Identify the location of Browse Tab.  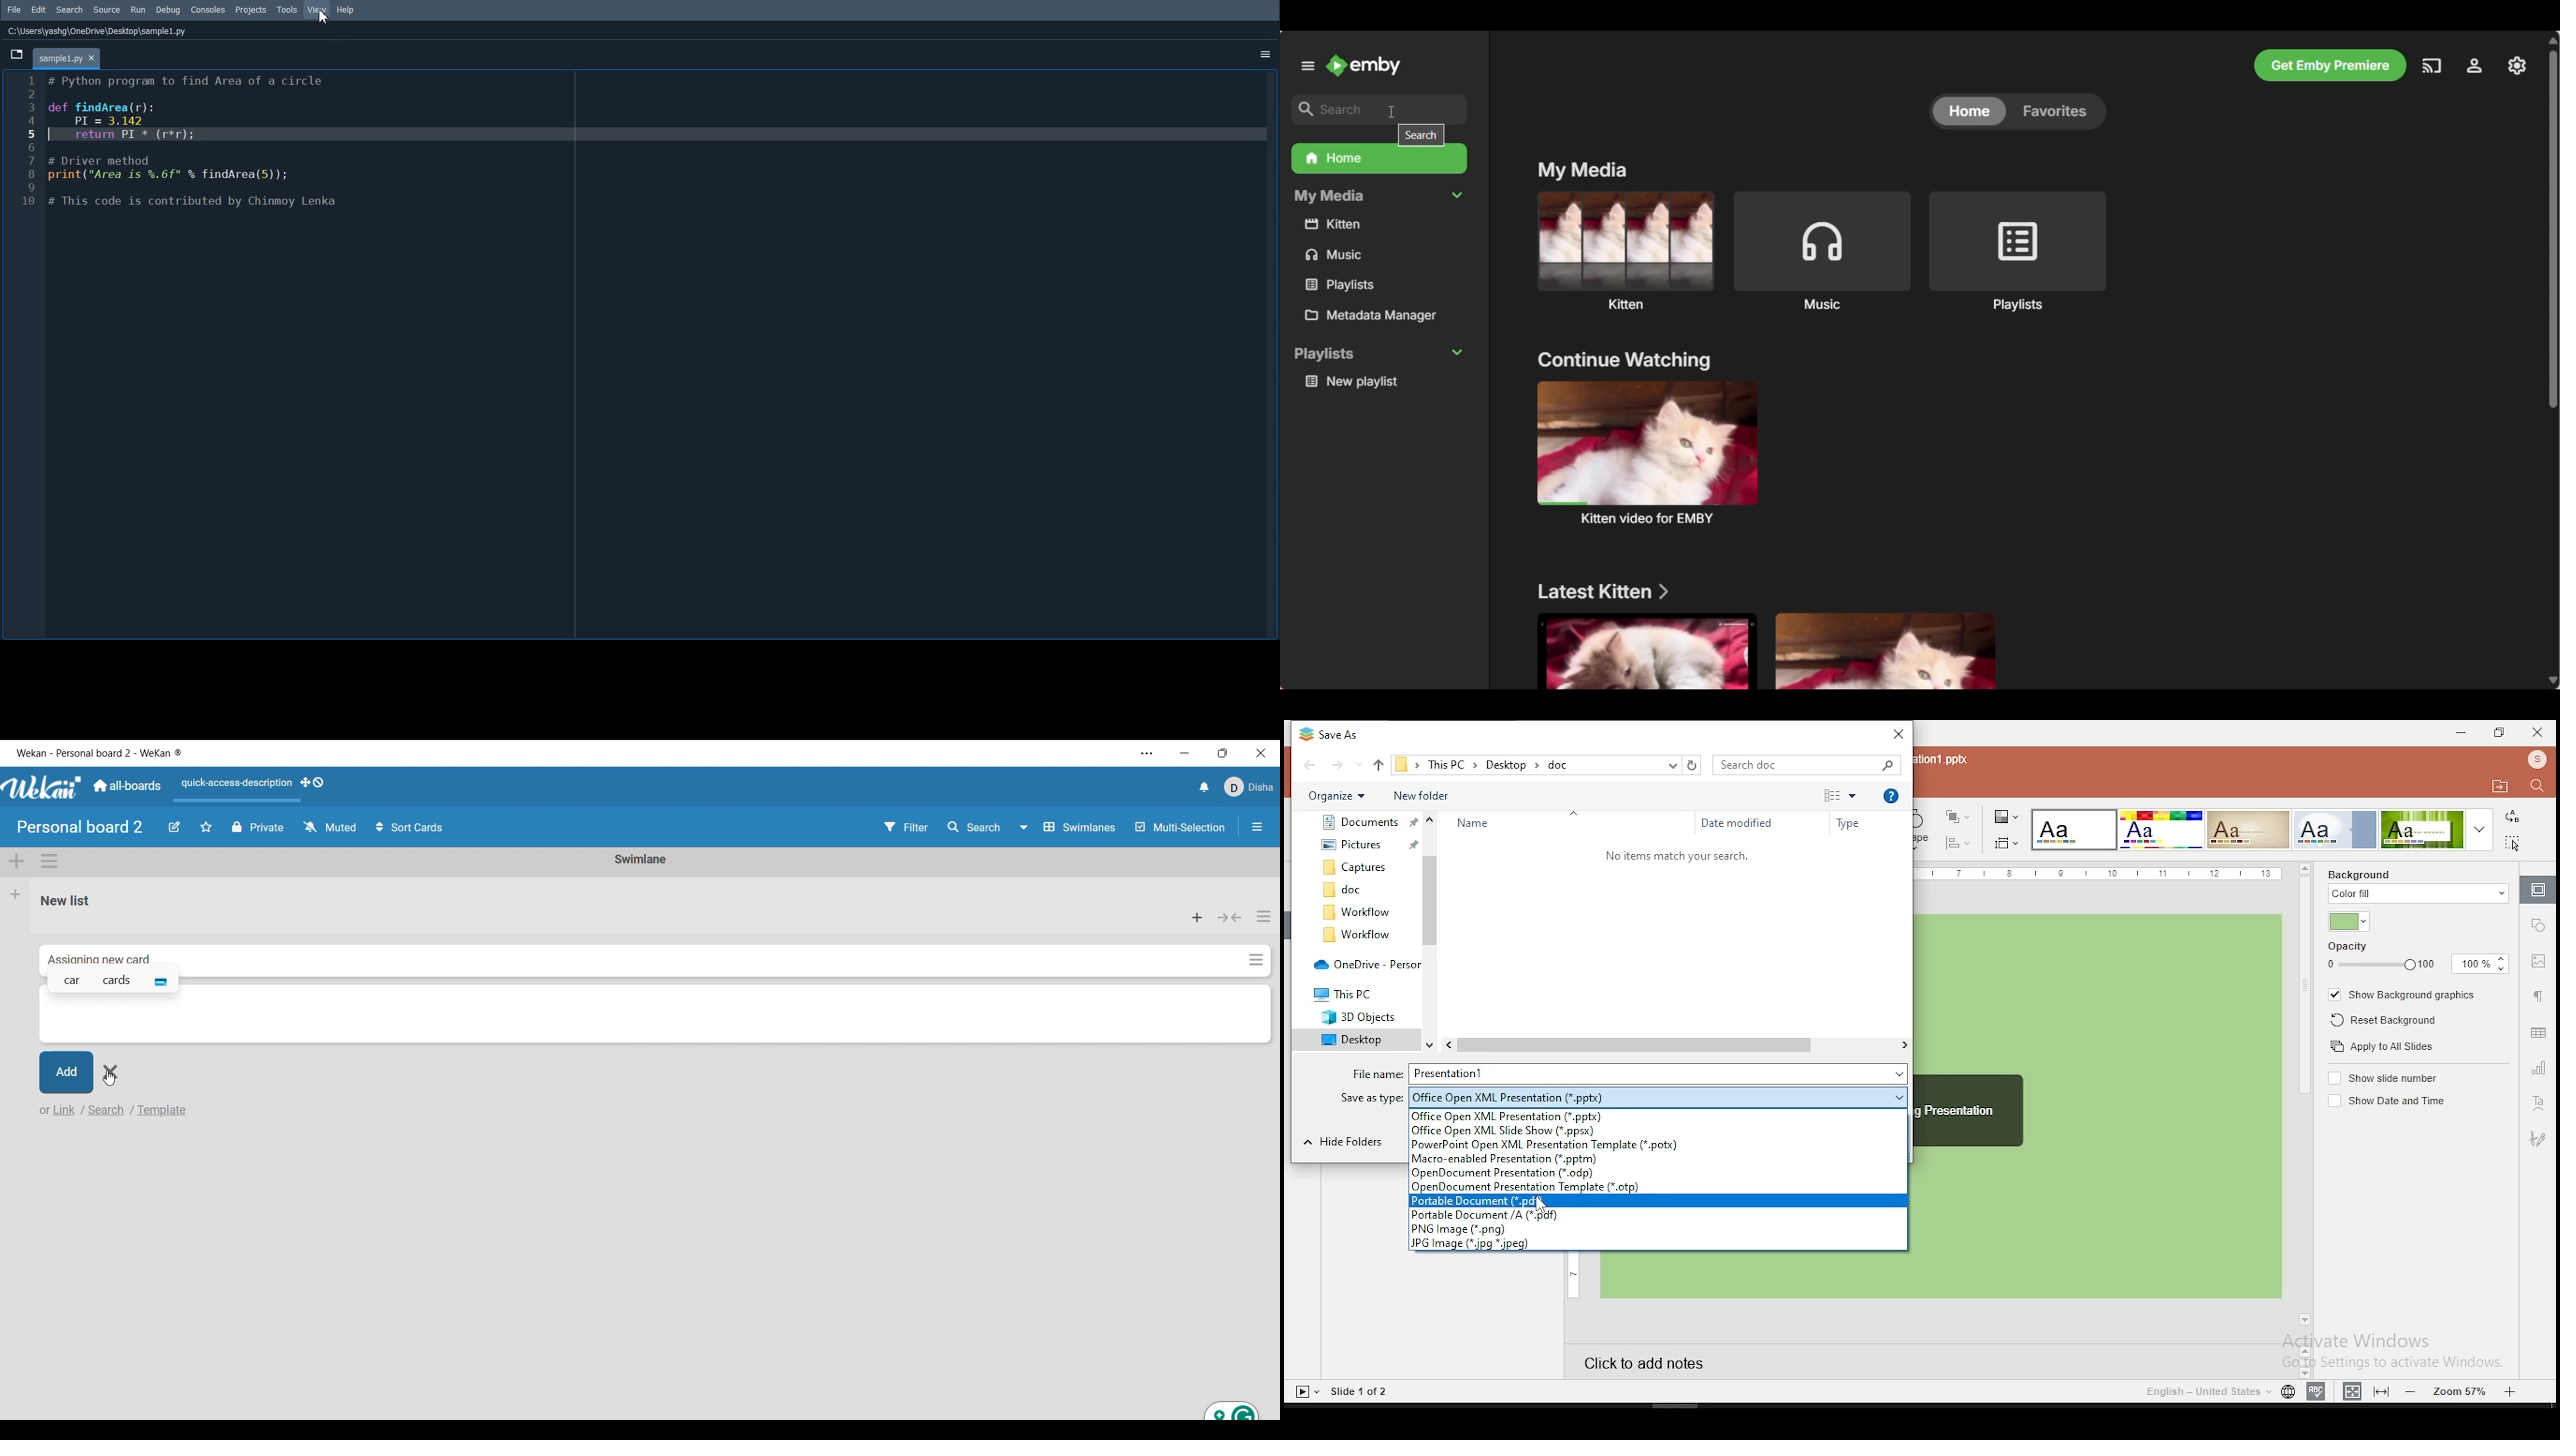
(15, 54).